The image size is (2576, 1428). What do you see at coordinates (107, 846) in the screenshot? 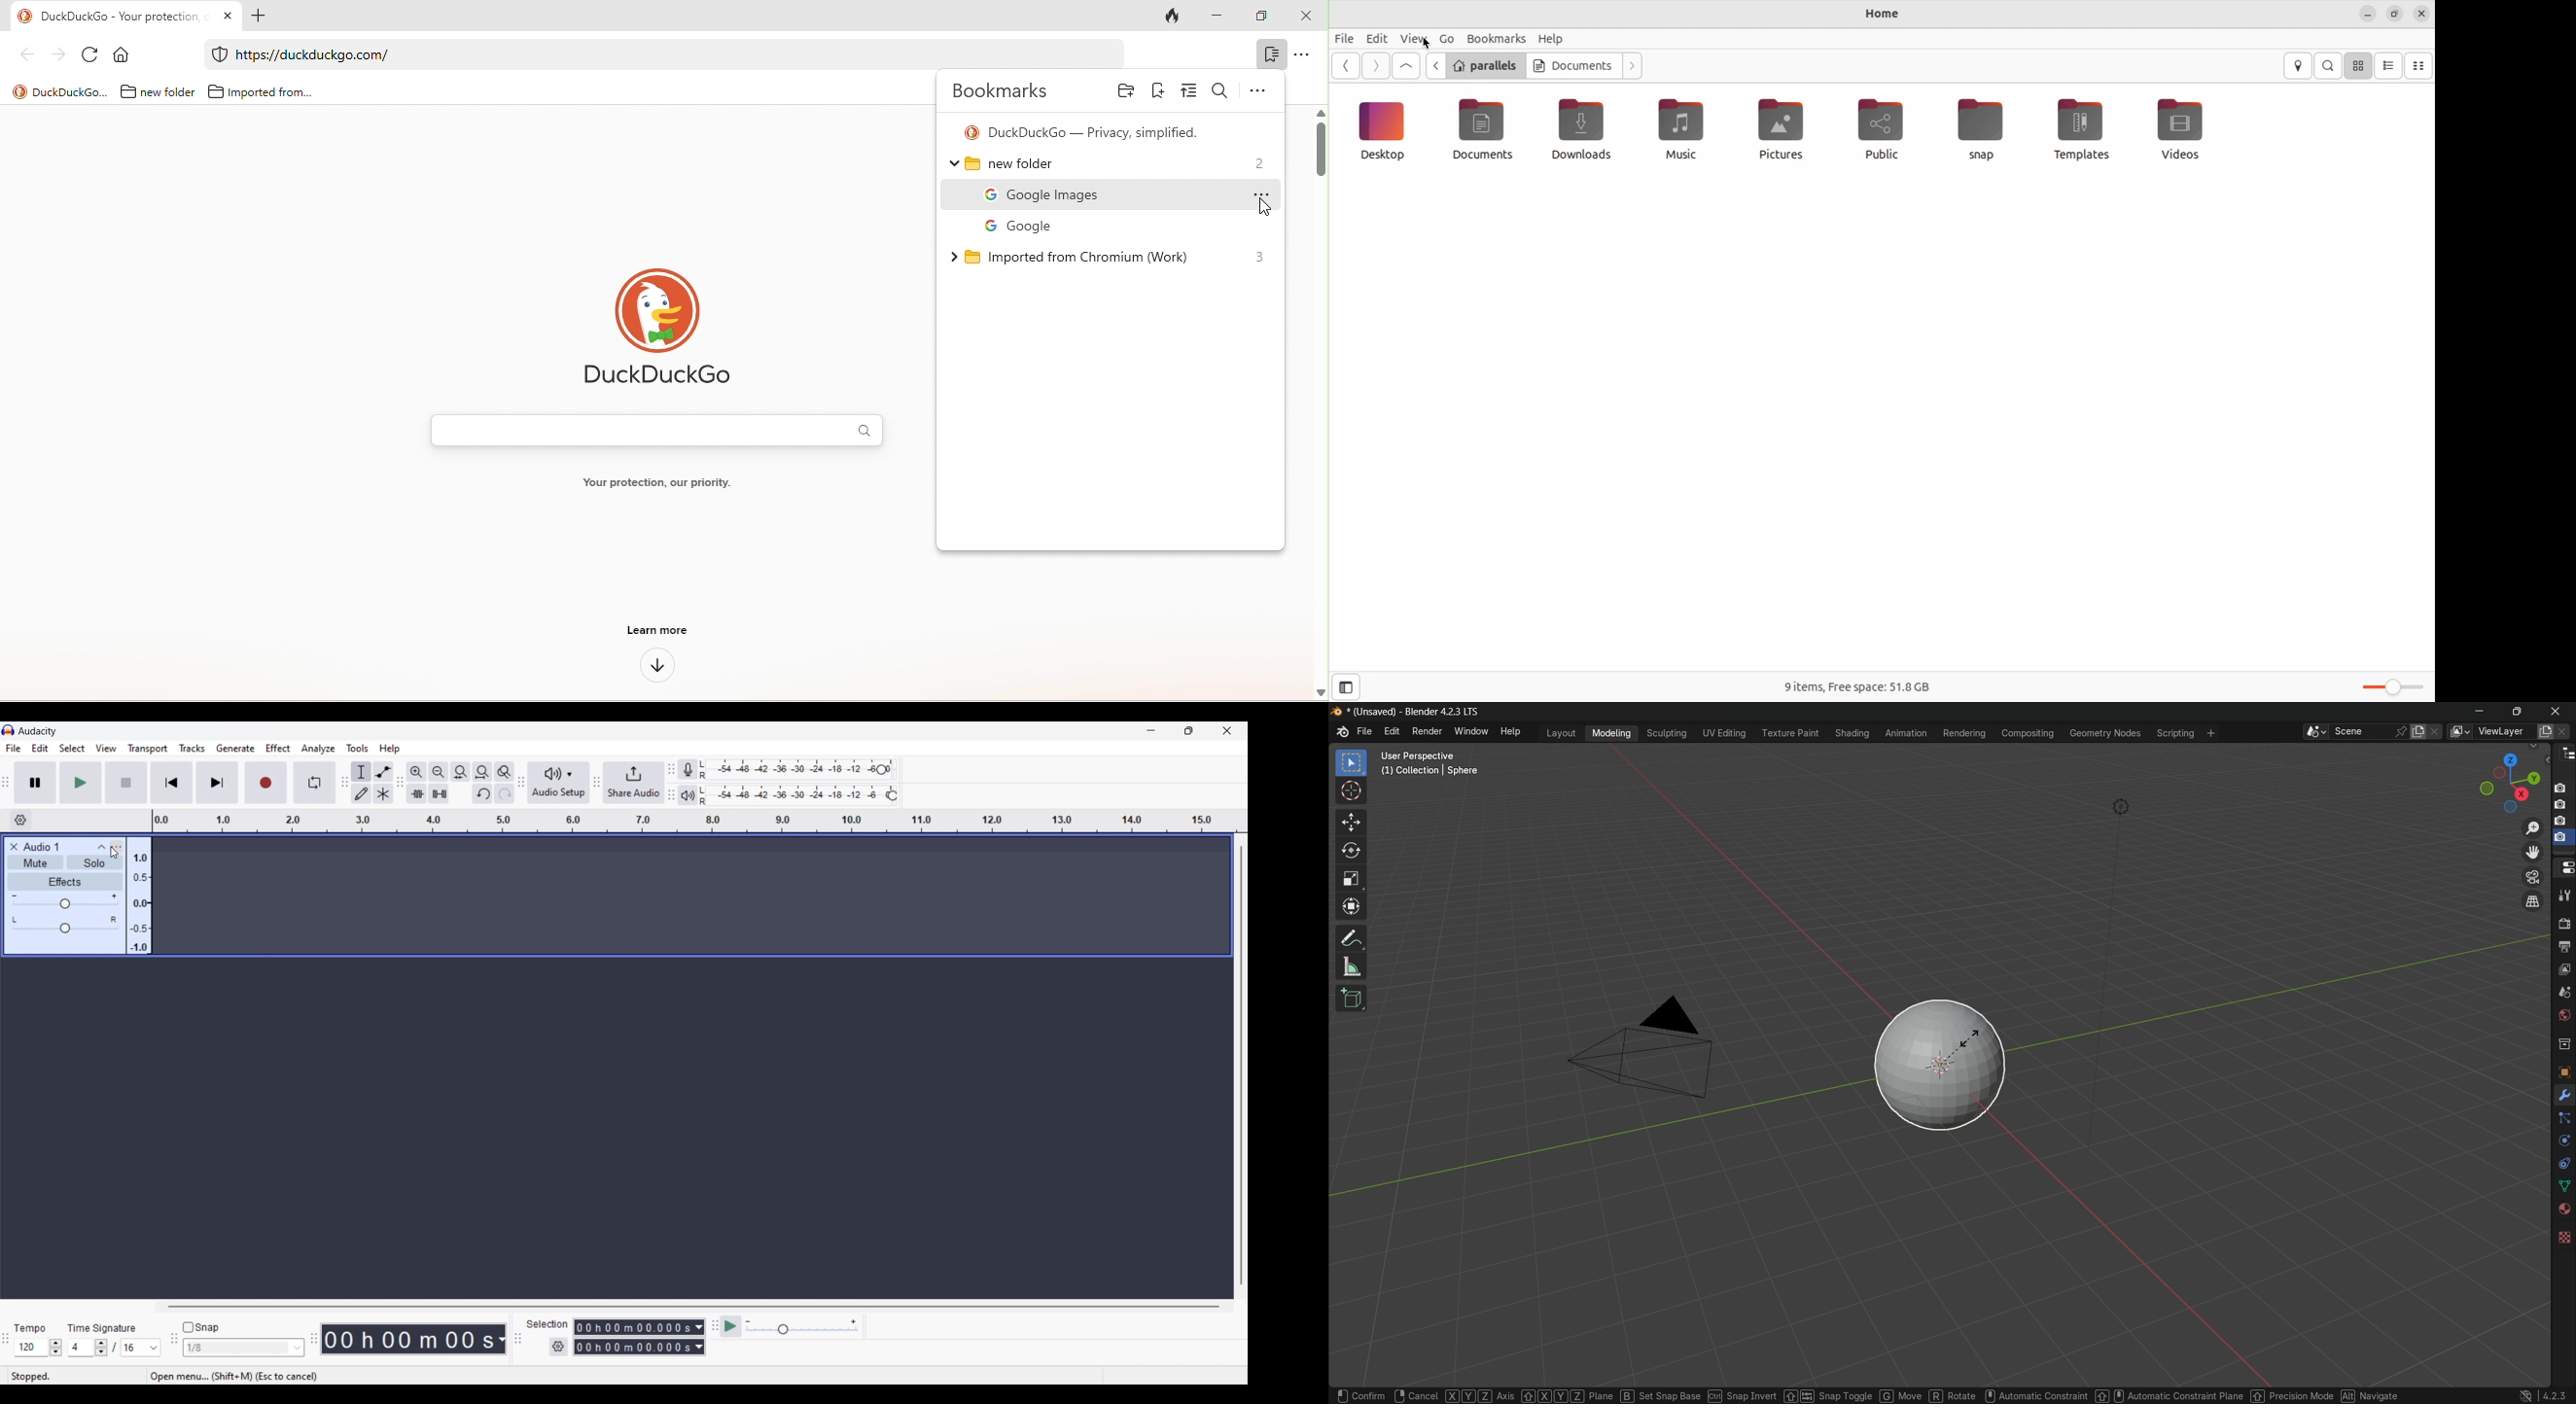
I see `More options` at bounding box center [107, 846].